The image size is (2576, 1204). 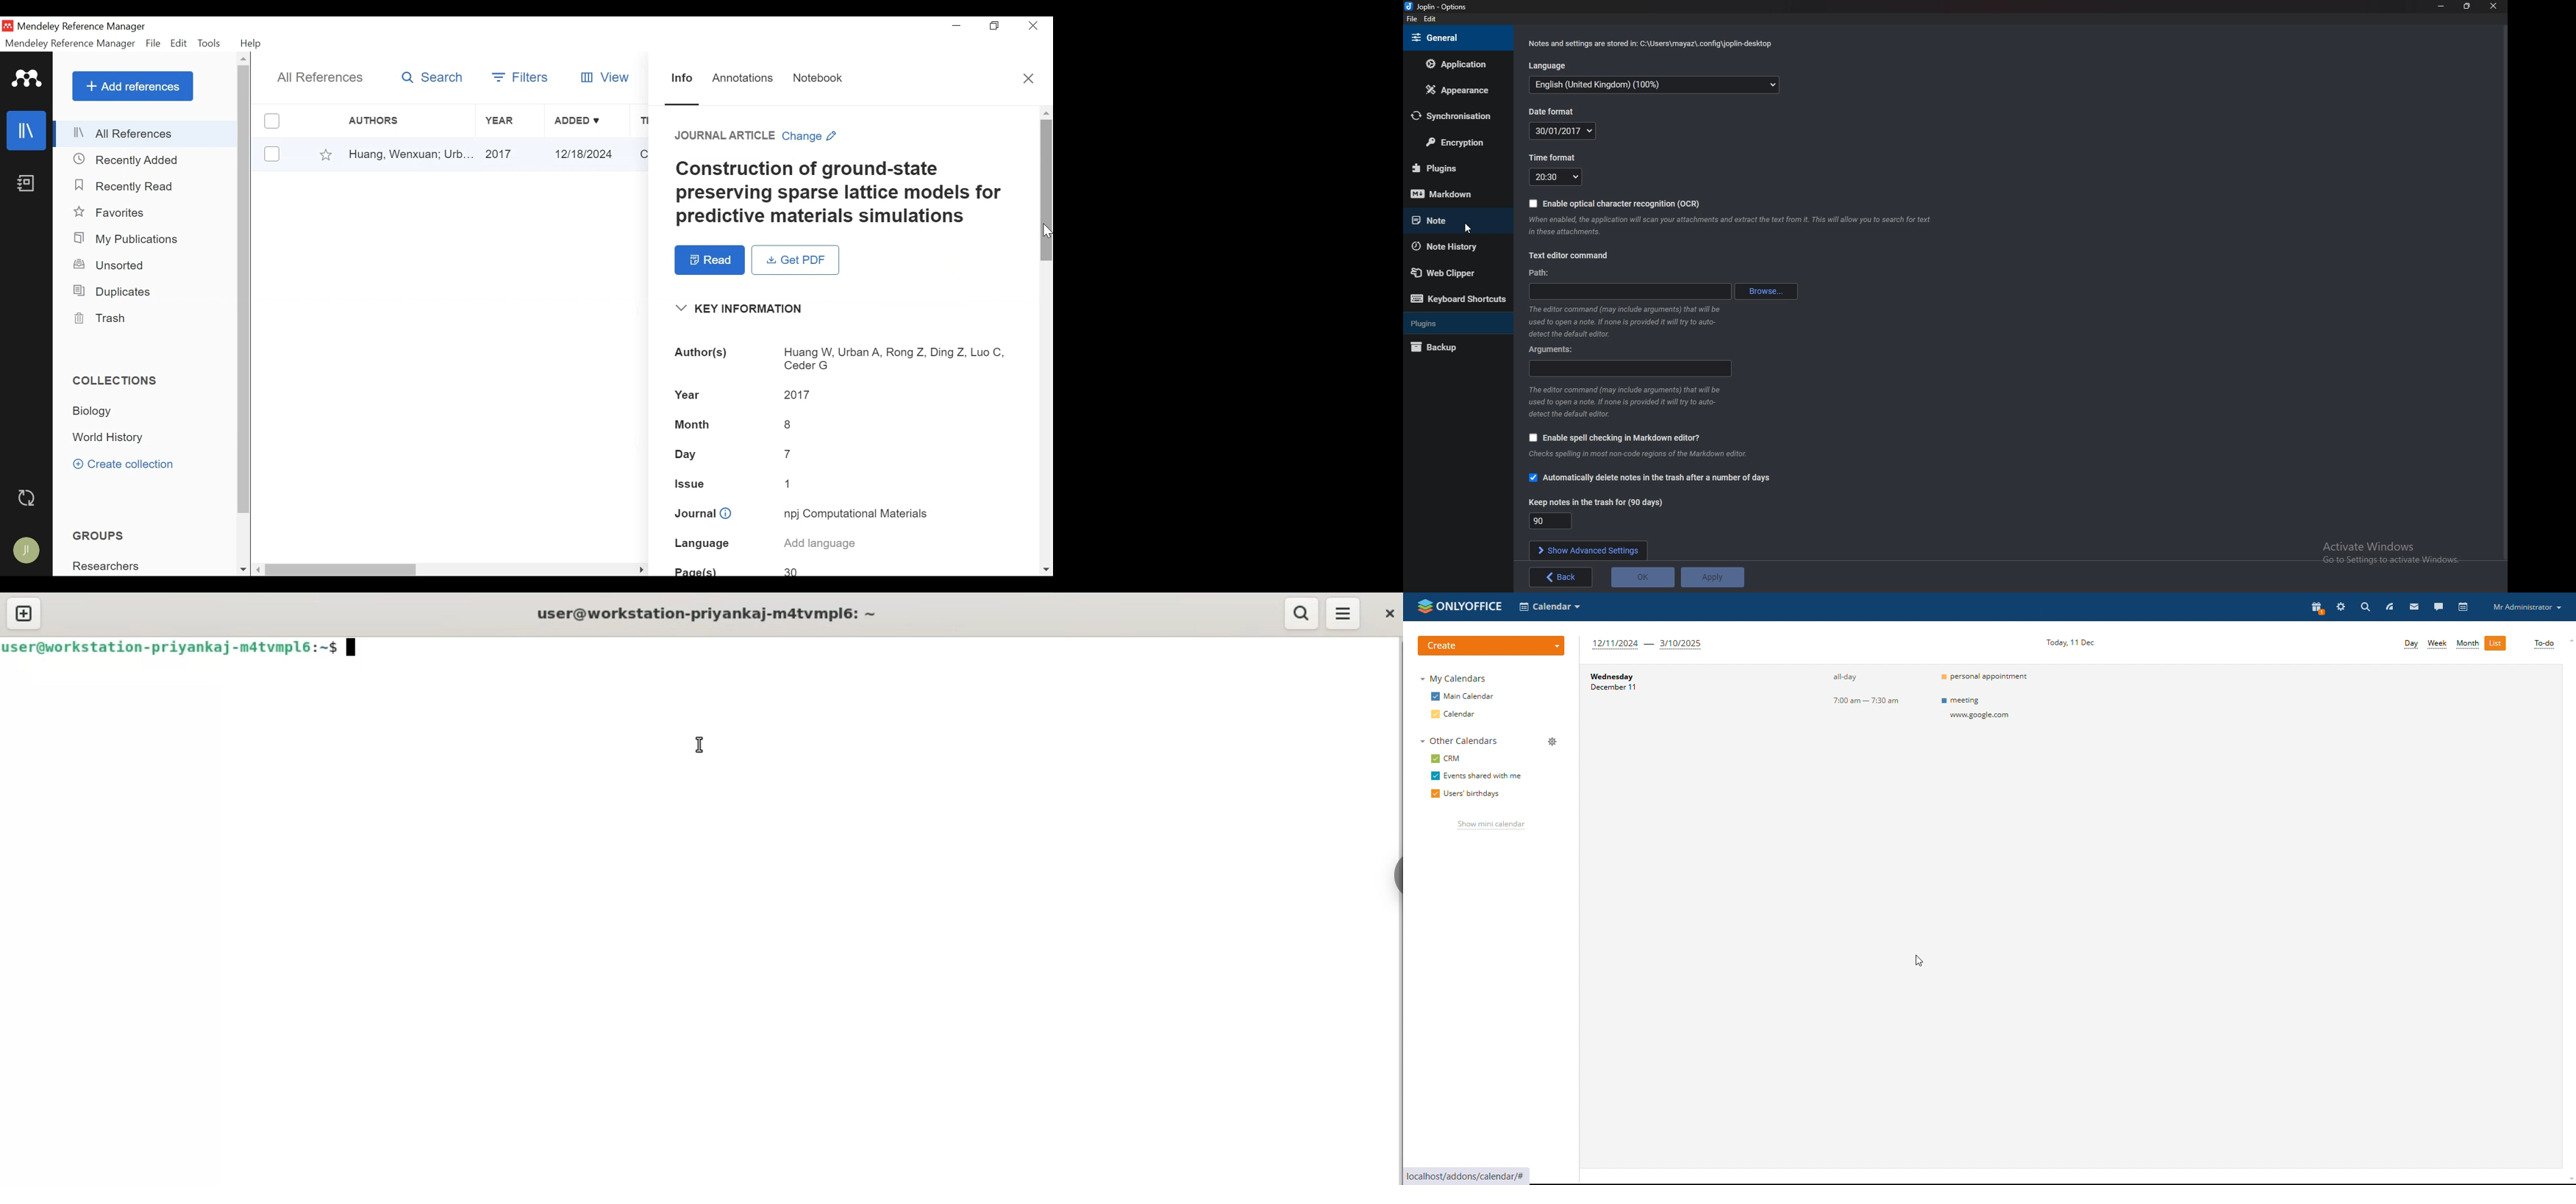 What do you see at coordinates (821, 543) in the screenshot?
I see `Add language` at bounding box center [821, 543].